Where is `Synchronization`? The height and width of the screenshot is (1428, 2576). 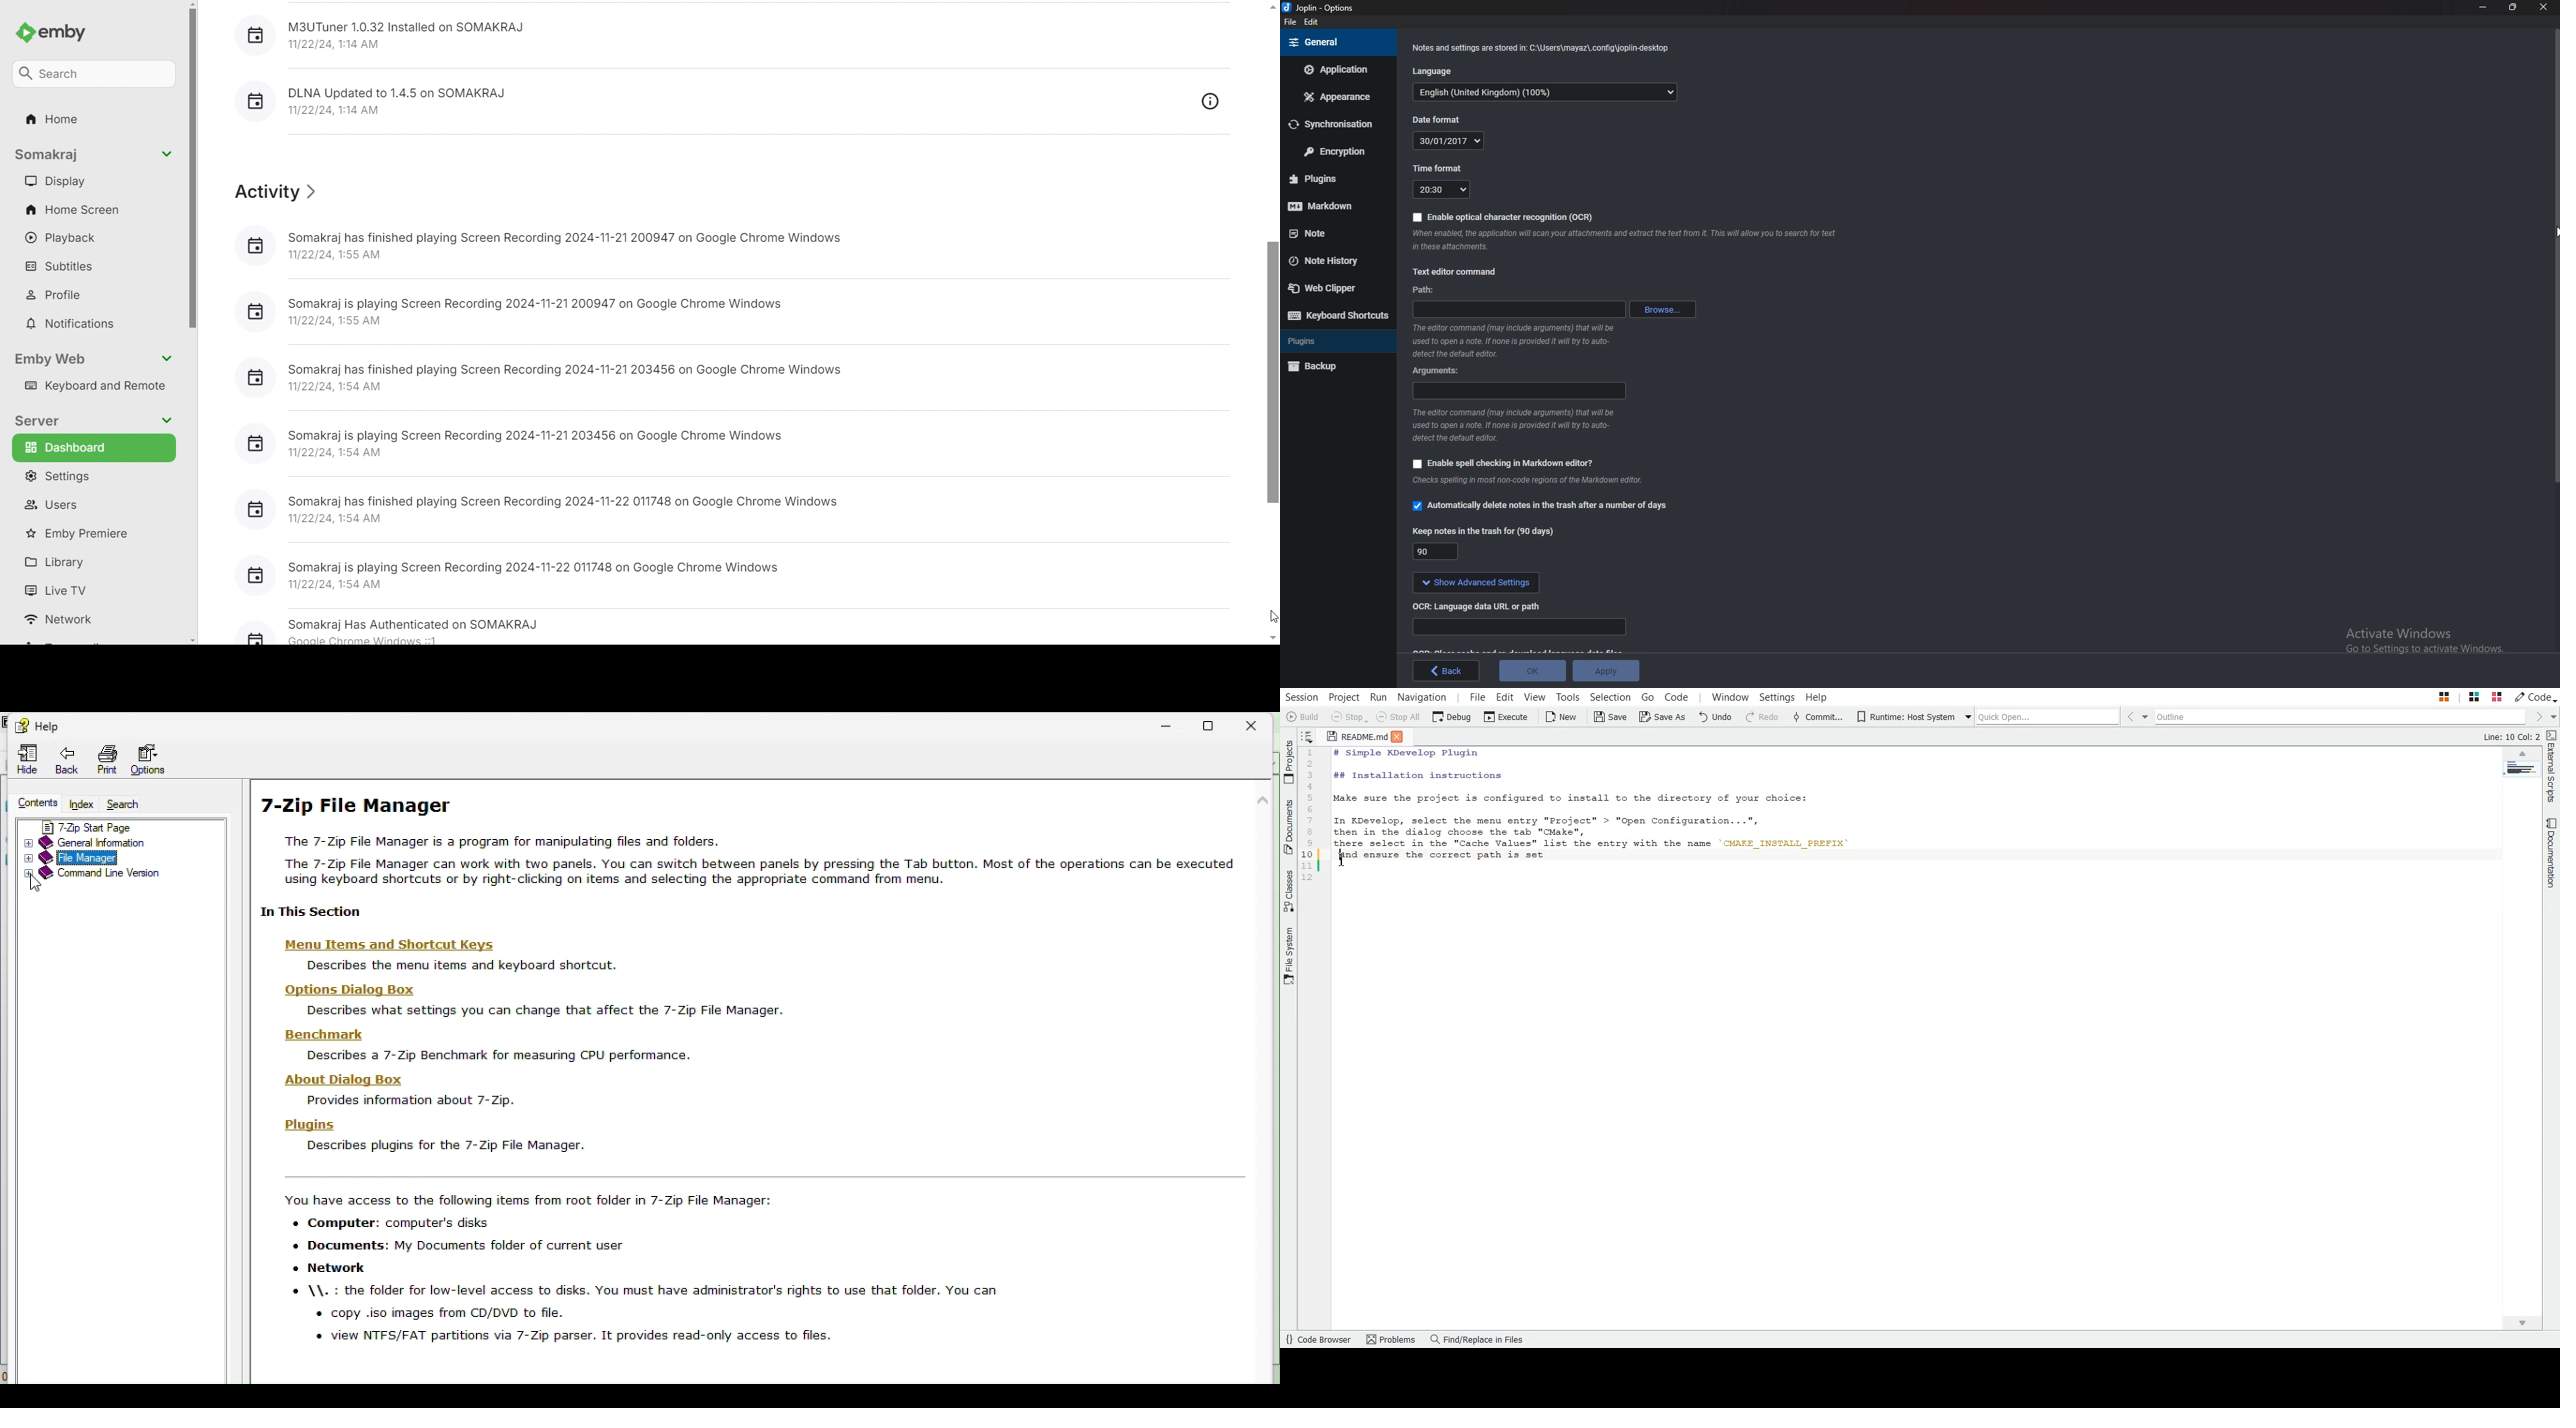
Synchronization is located at coordinates (1335, 124).